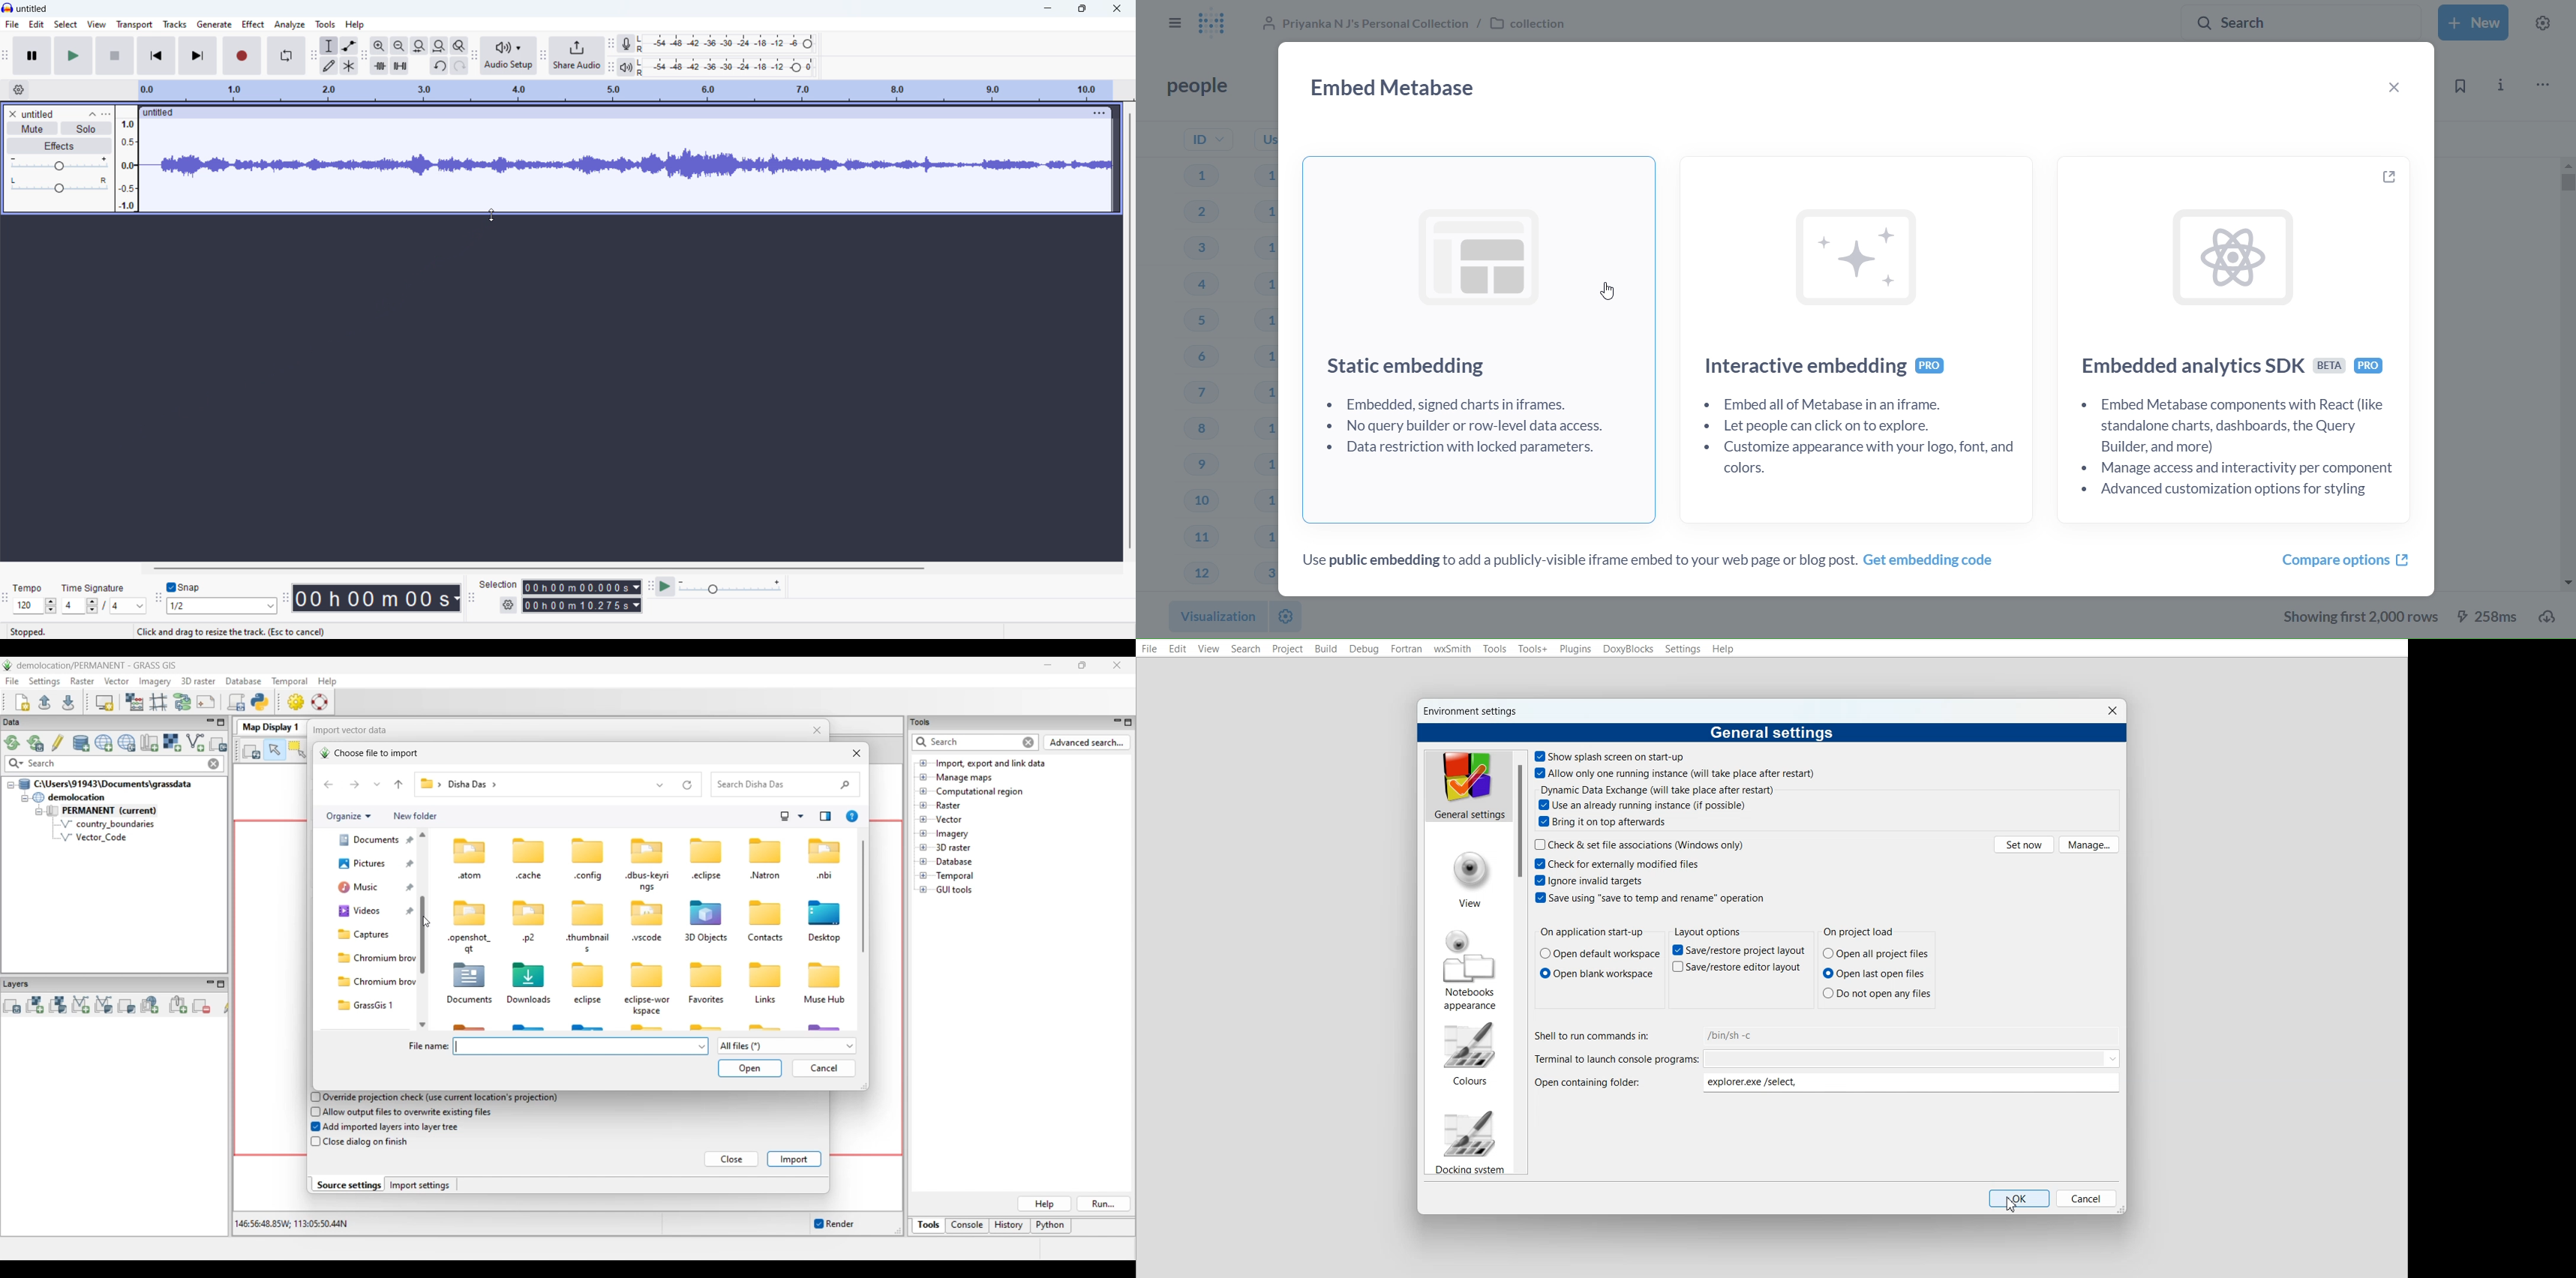 This screenshot has height=1288, width=2576. I want to click on Open last open files, so click(1877, 973).